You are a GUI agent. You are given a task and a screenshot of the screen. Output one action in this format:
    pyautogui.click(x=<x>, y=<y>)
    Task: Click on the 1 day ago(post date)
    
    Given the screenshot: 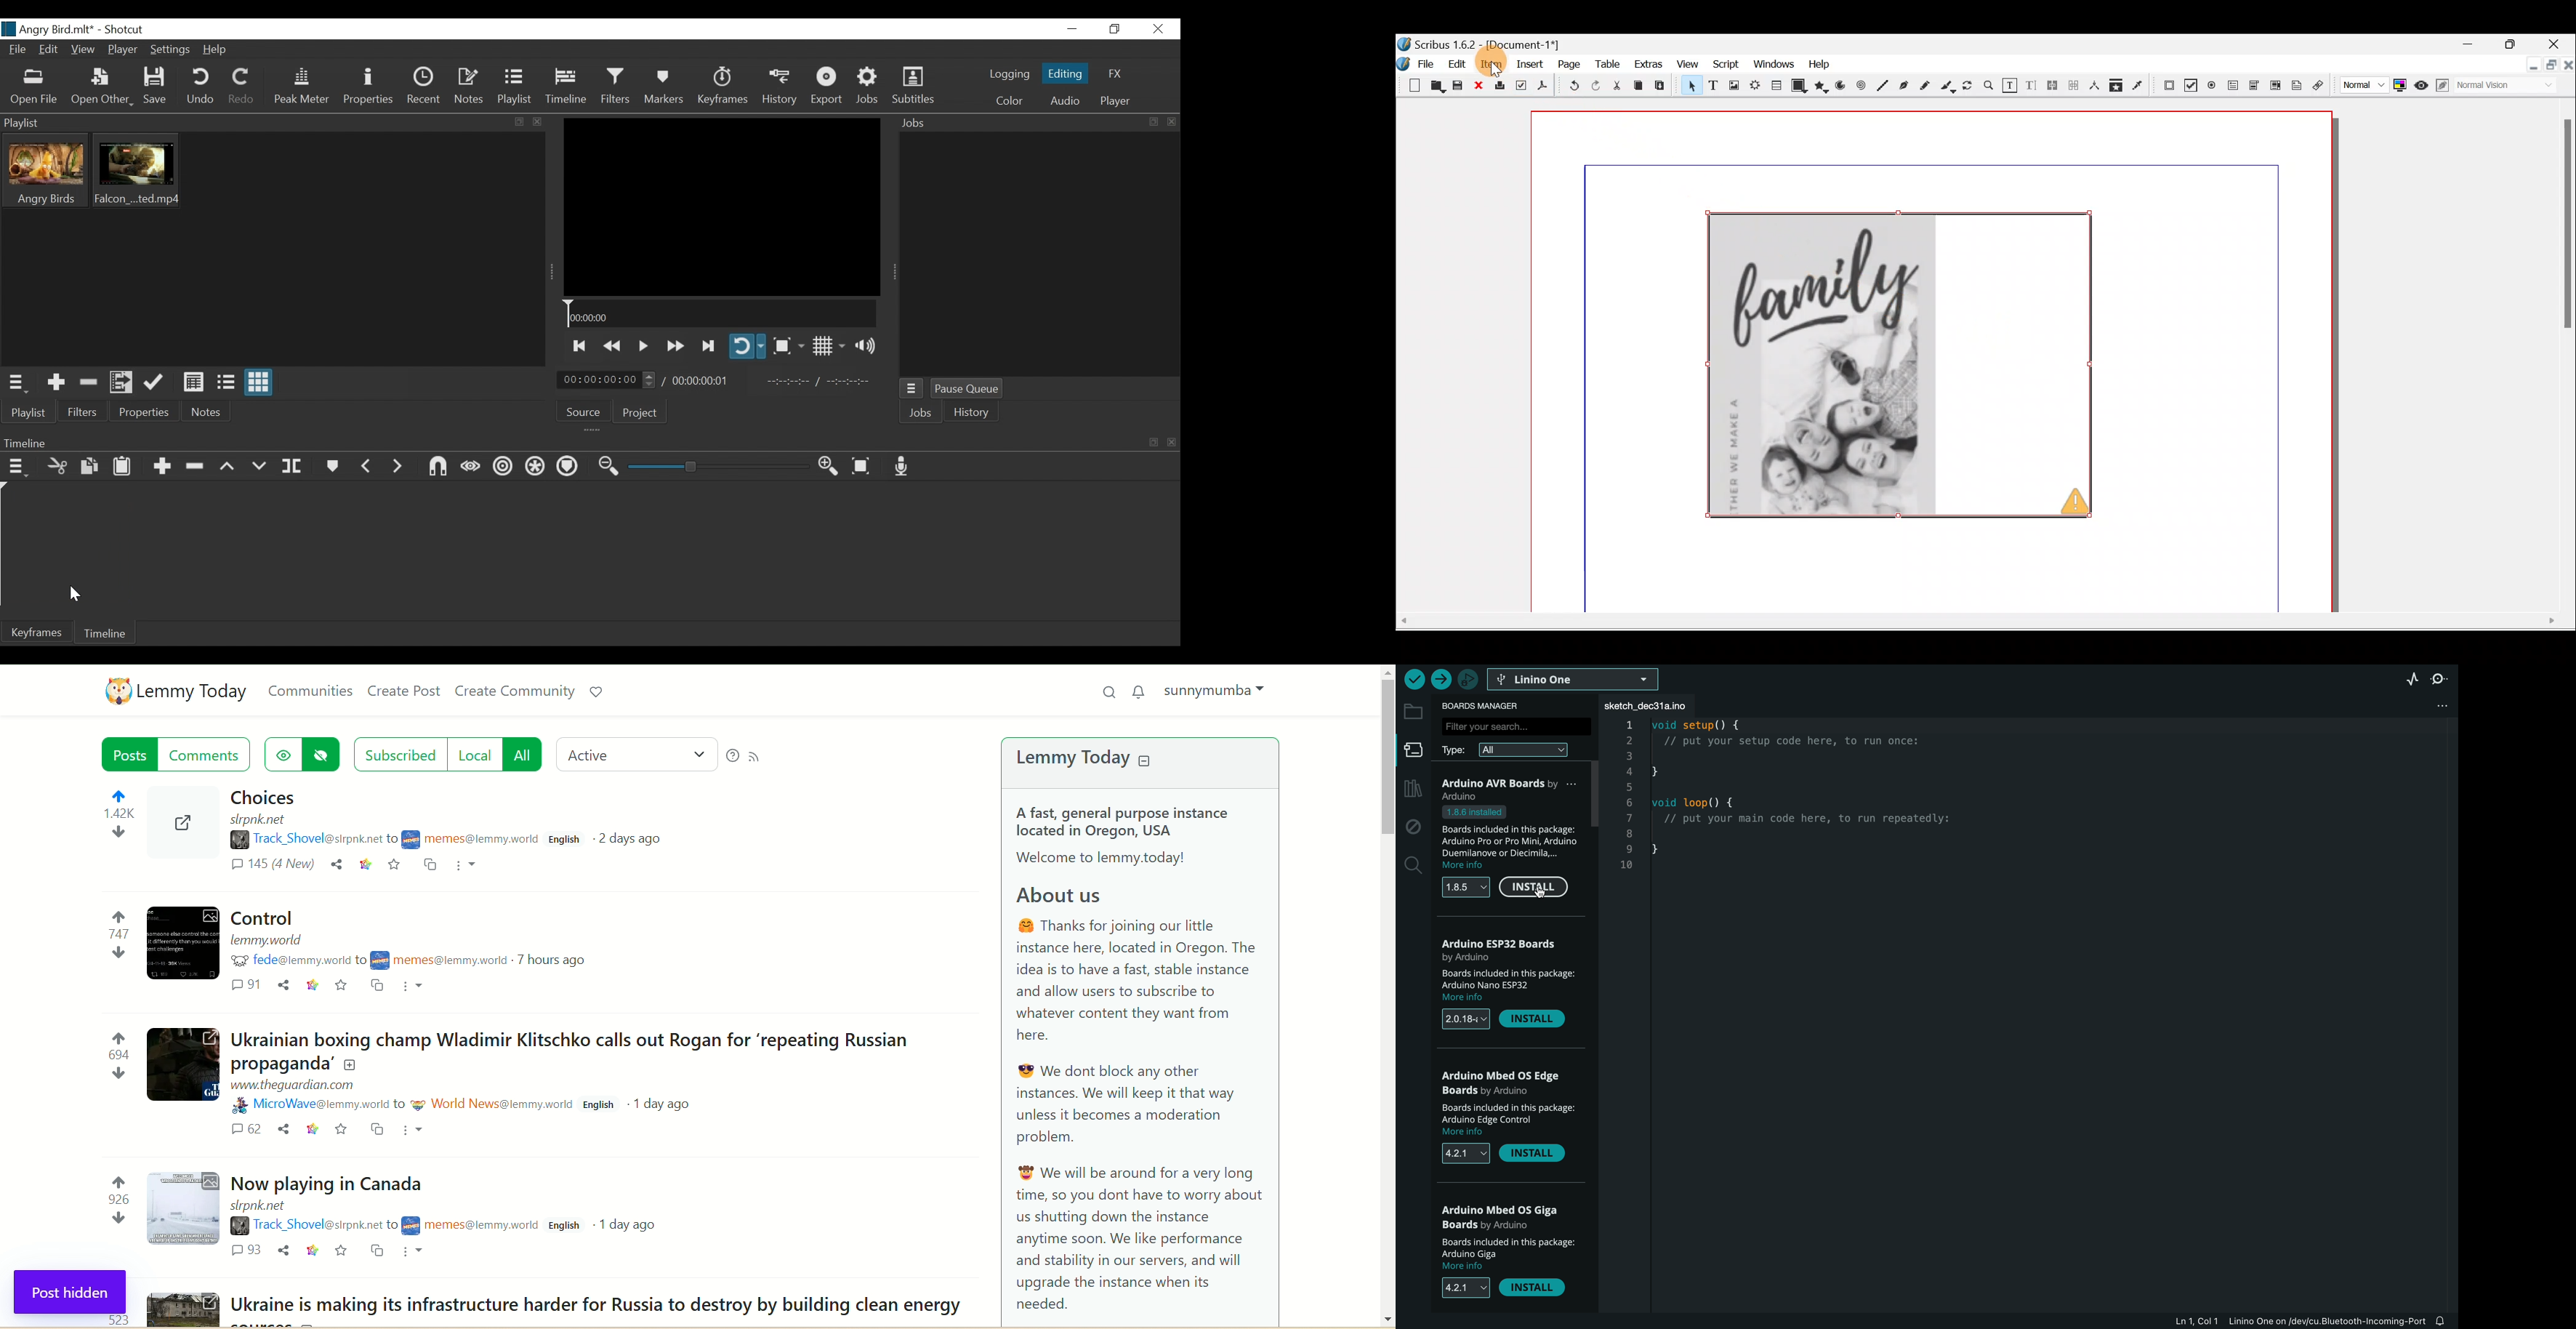 What is the action you would take?
    pyautogui.click(x=667, y=1106)
    